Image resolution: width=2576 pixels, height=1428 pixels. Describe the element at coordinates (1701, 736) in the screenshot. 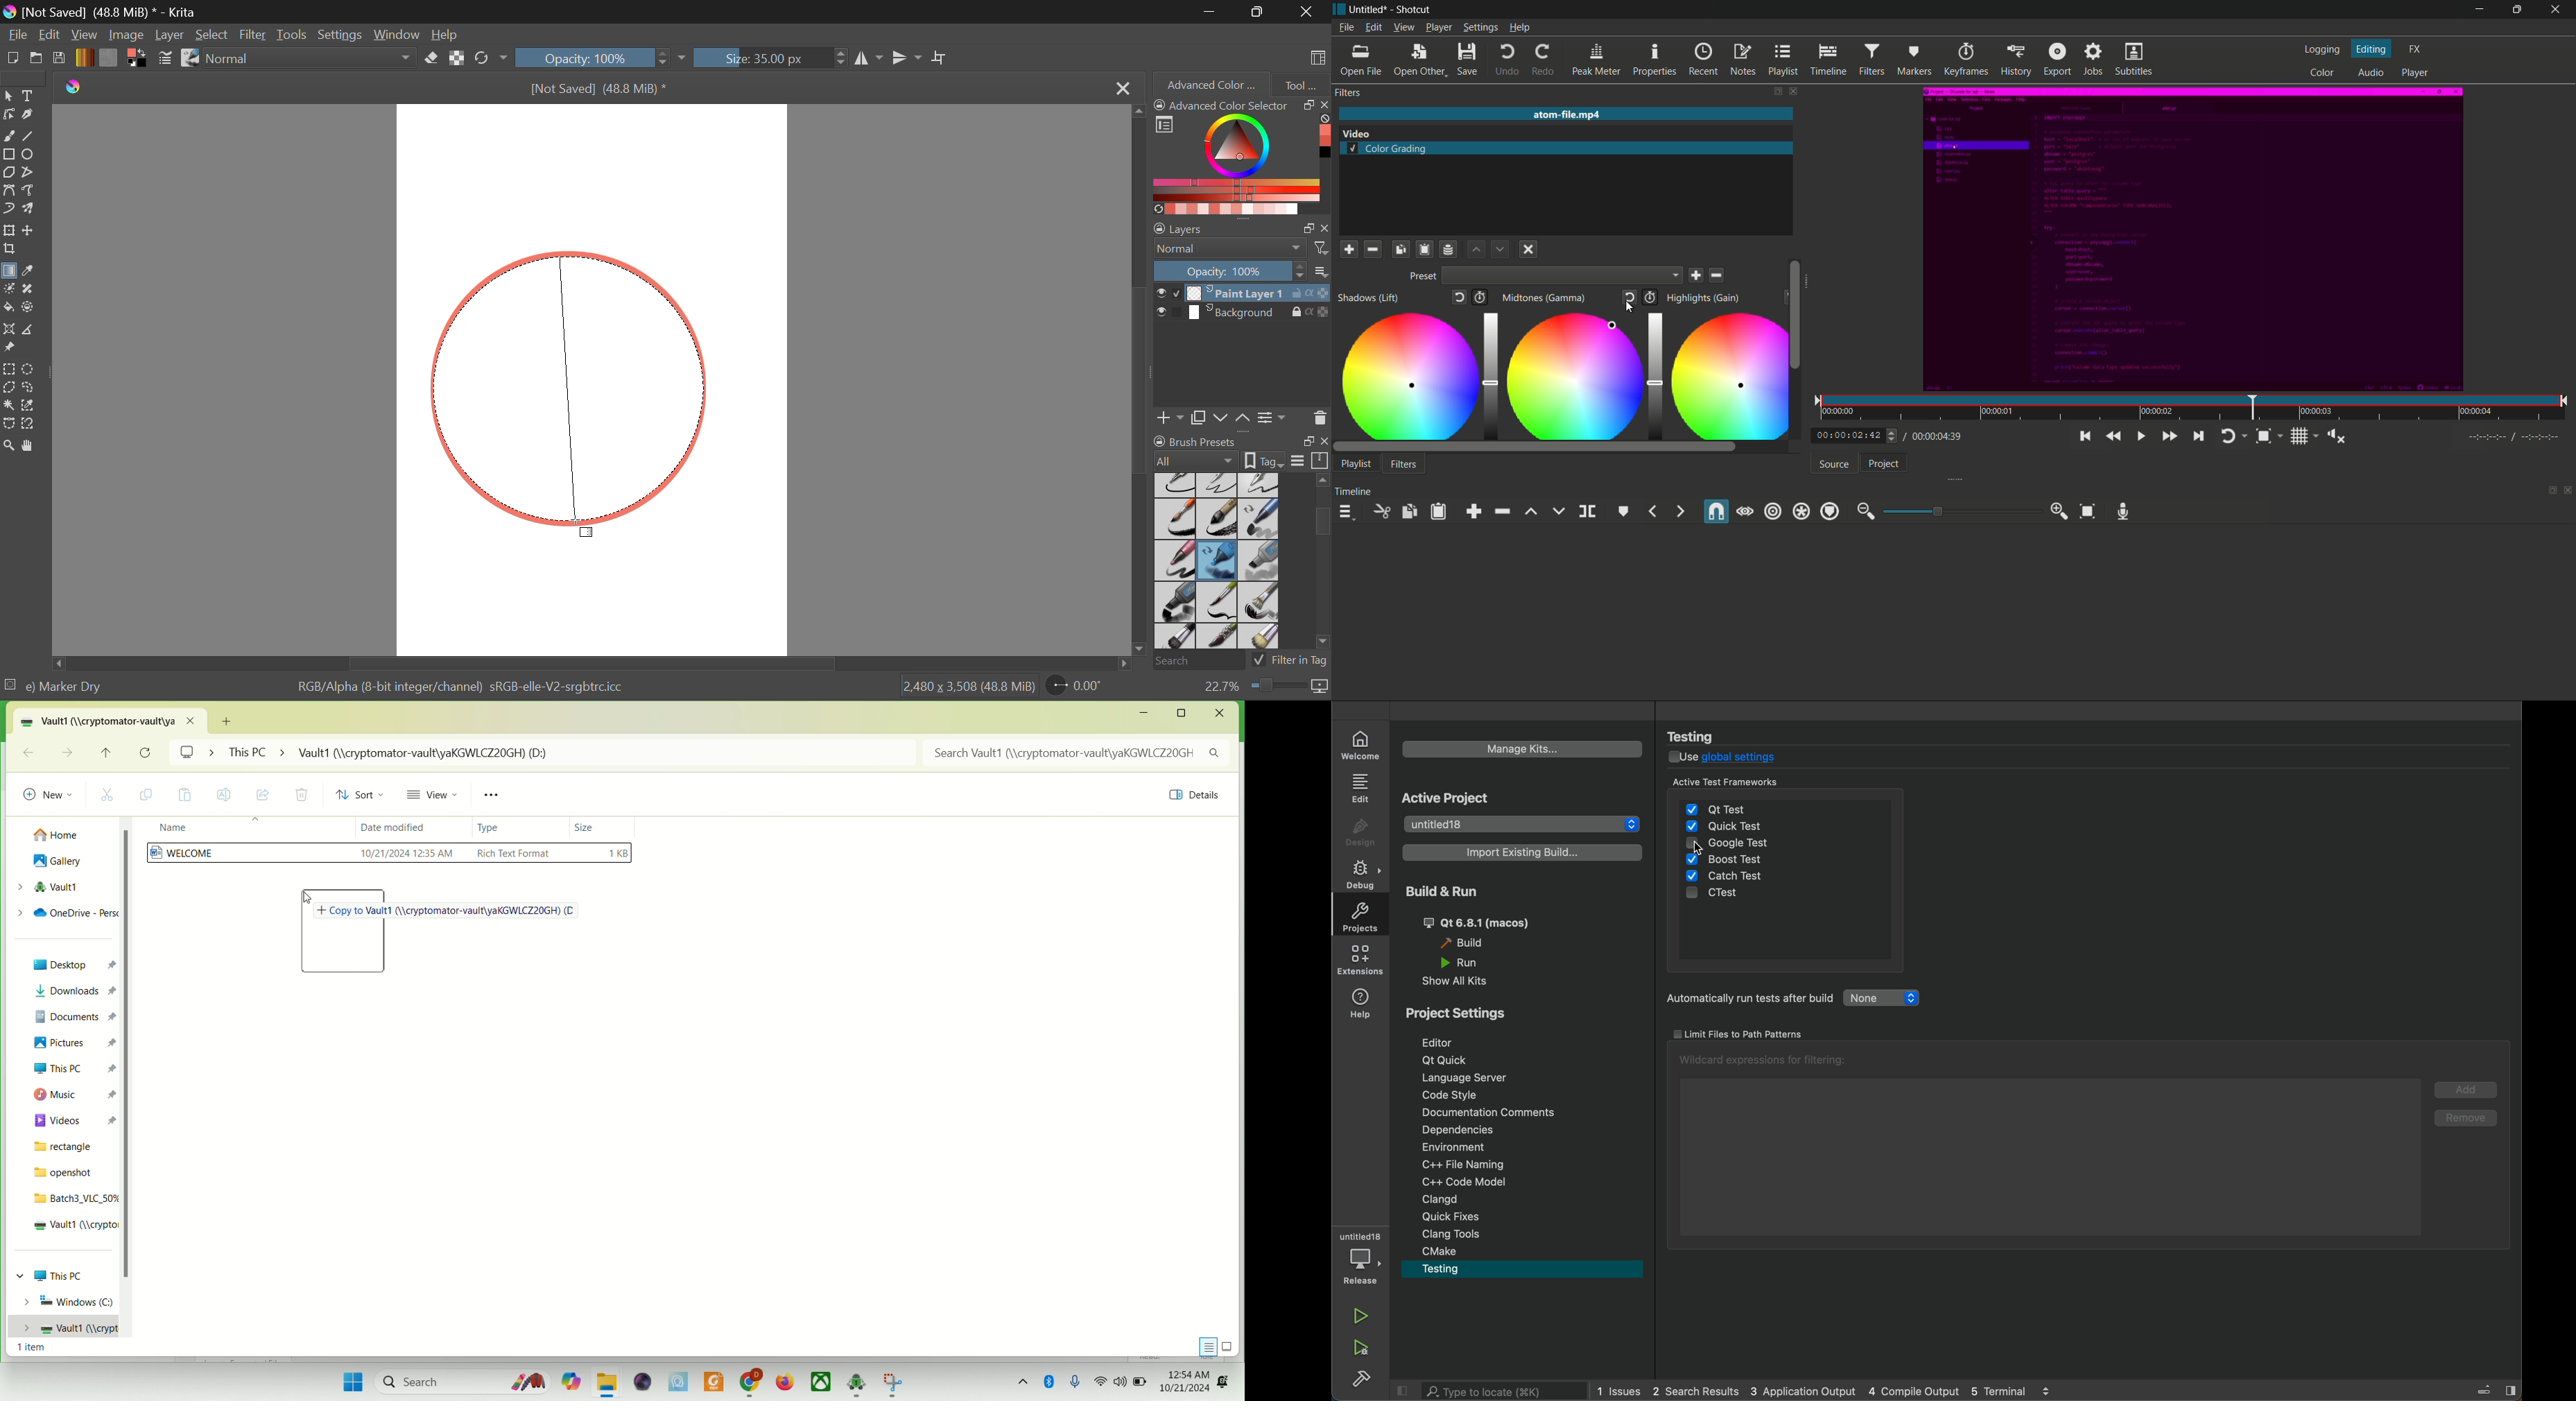

I see `testing` at that location.